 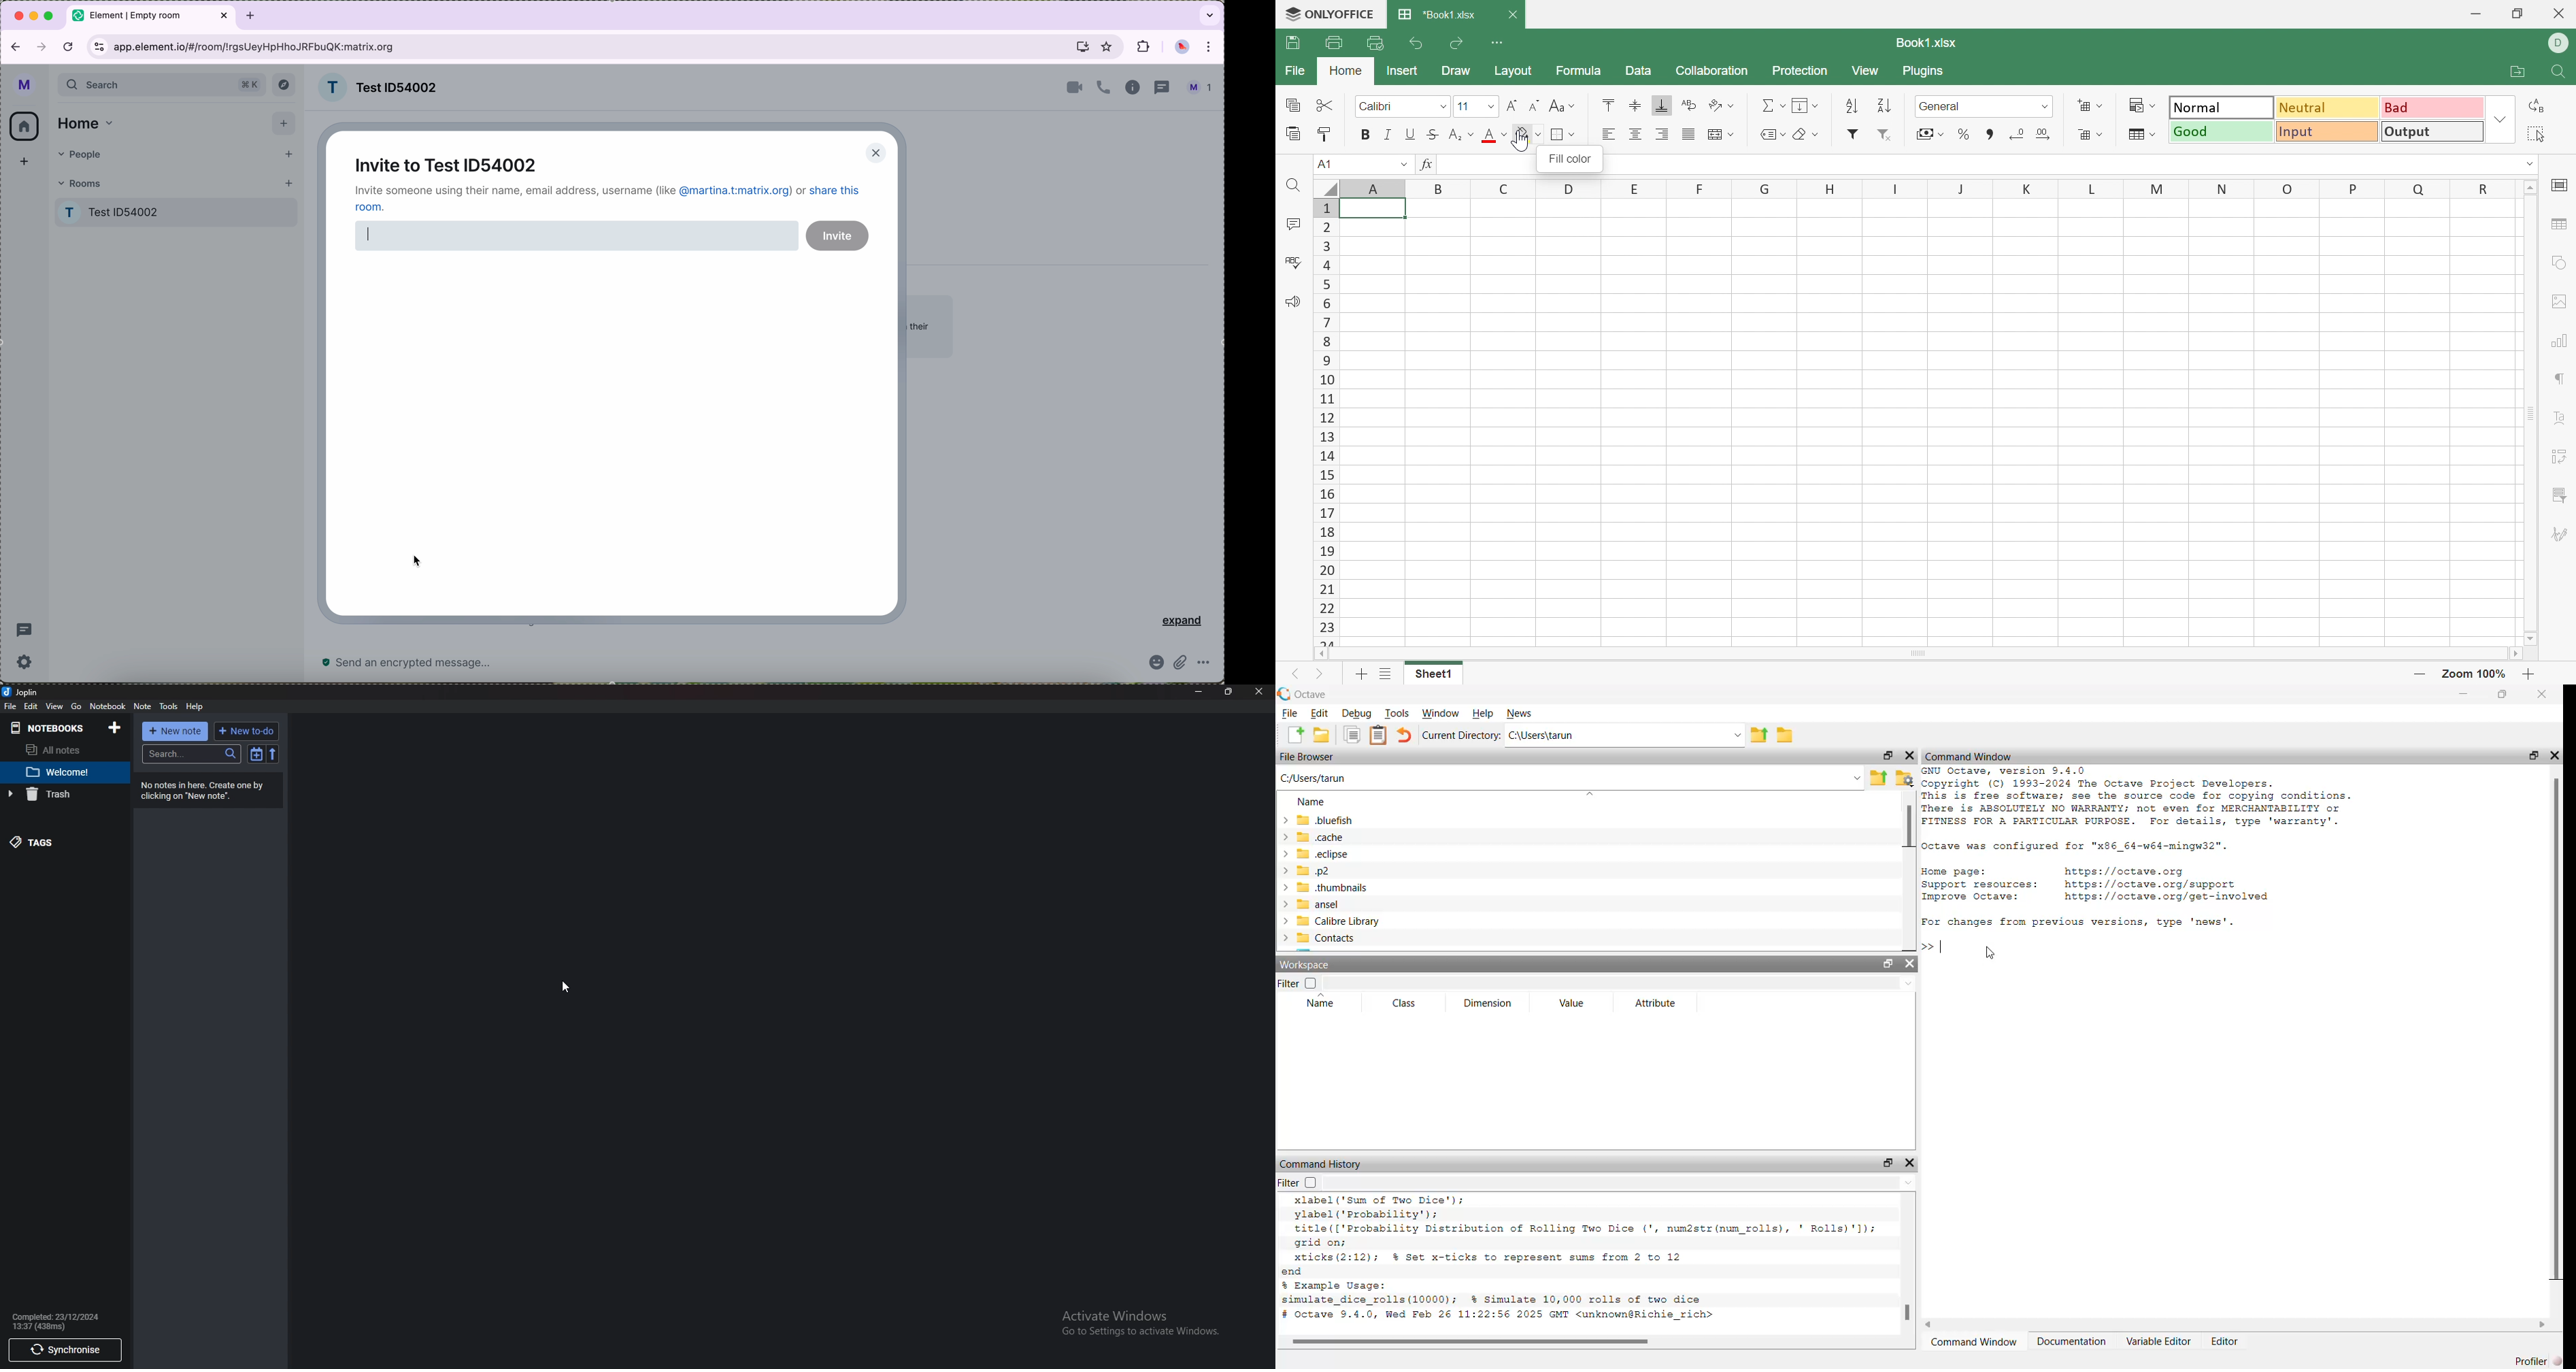 I want to click on Strikethrough, so click(x=1433, y=133).